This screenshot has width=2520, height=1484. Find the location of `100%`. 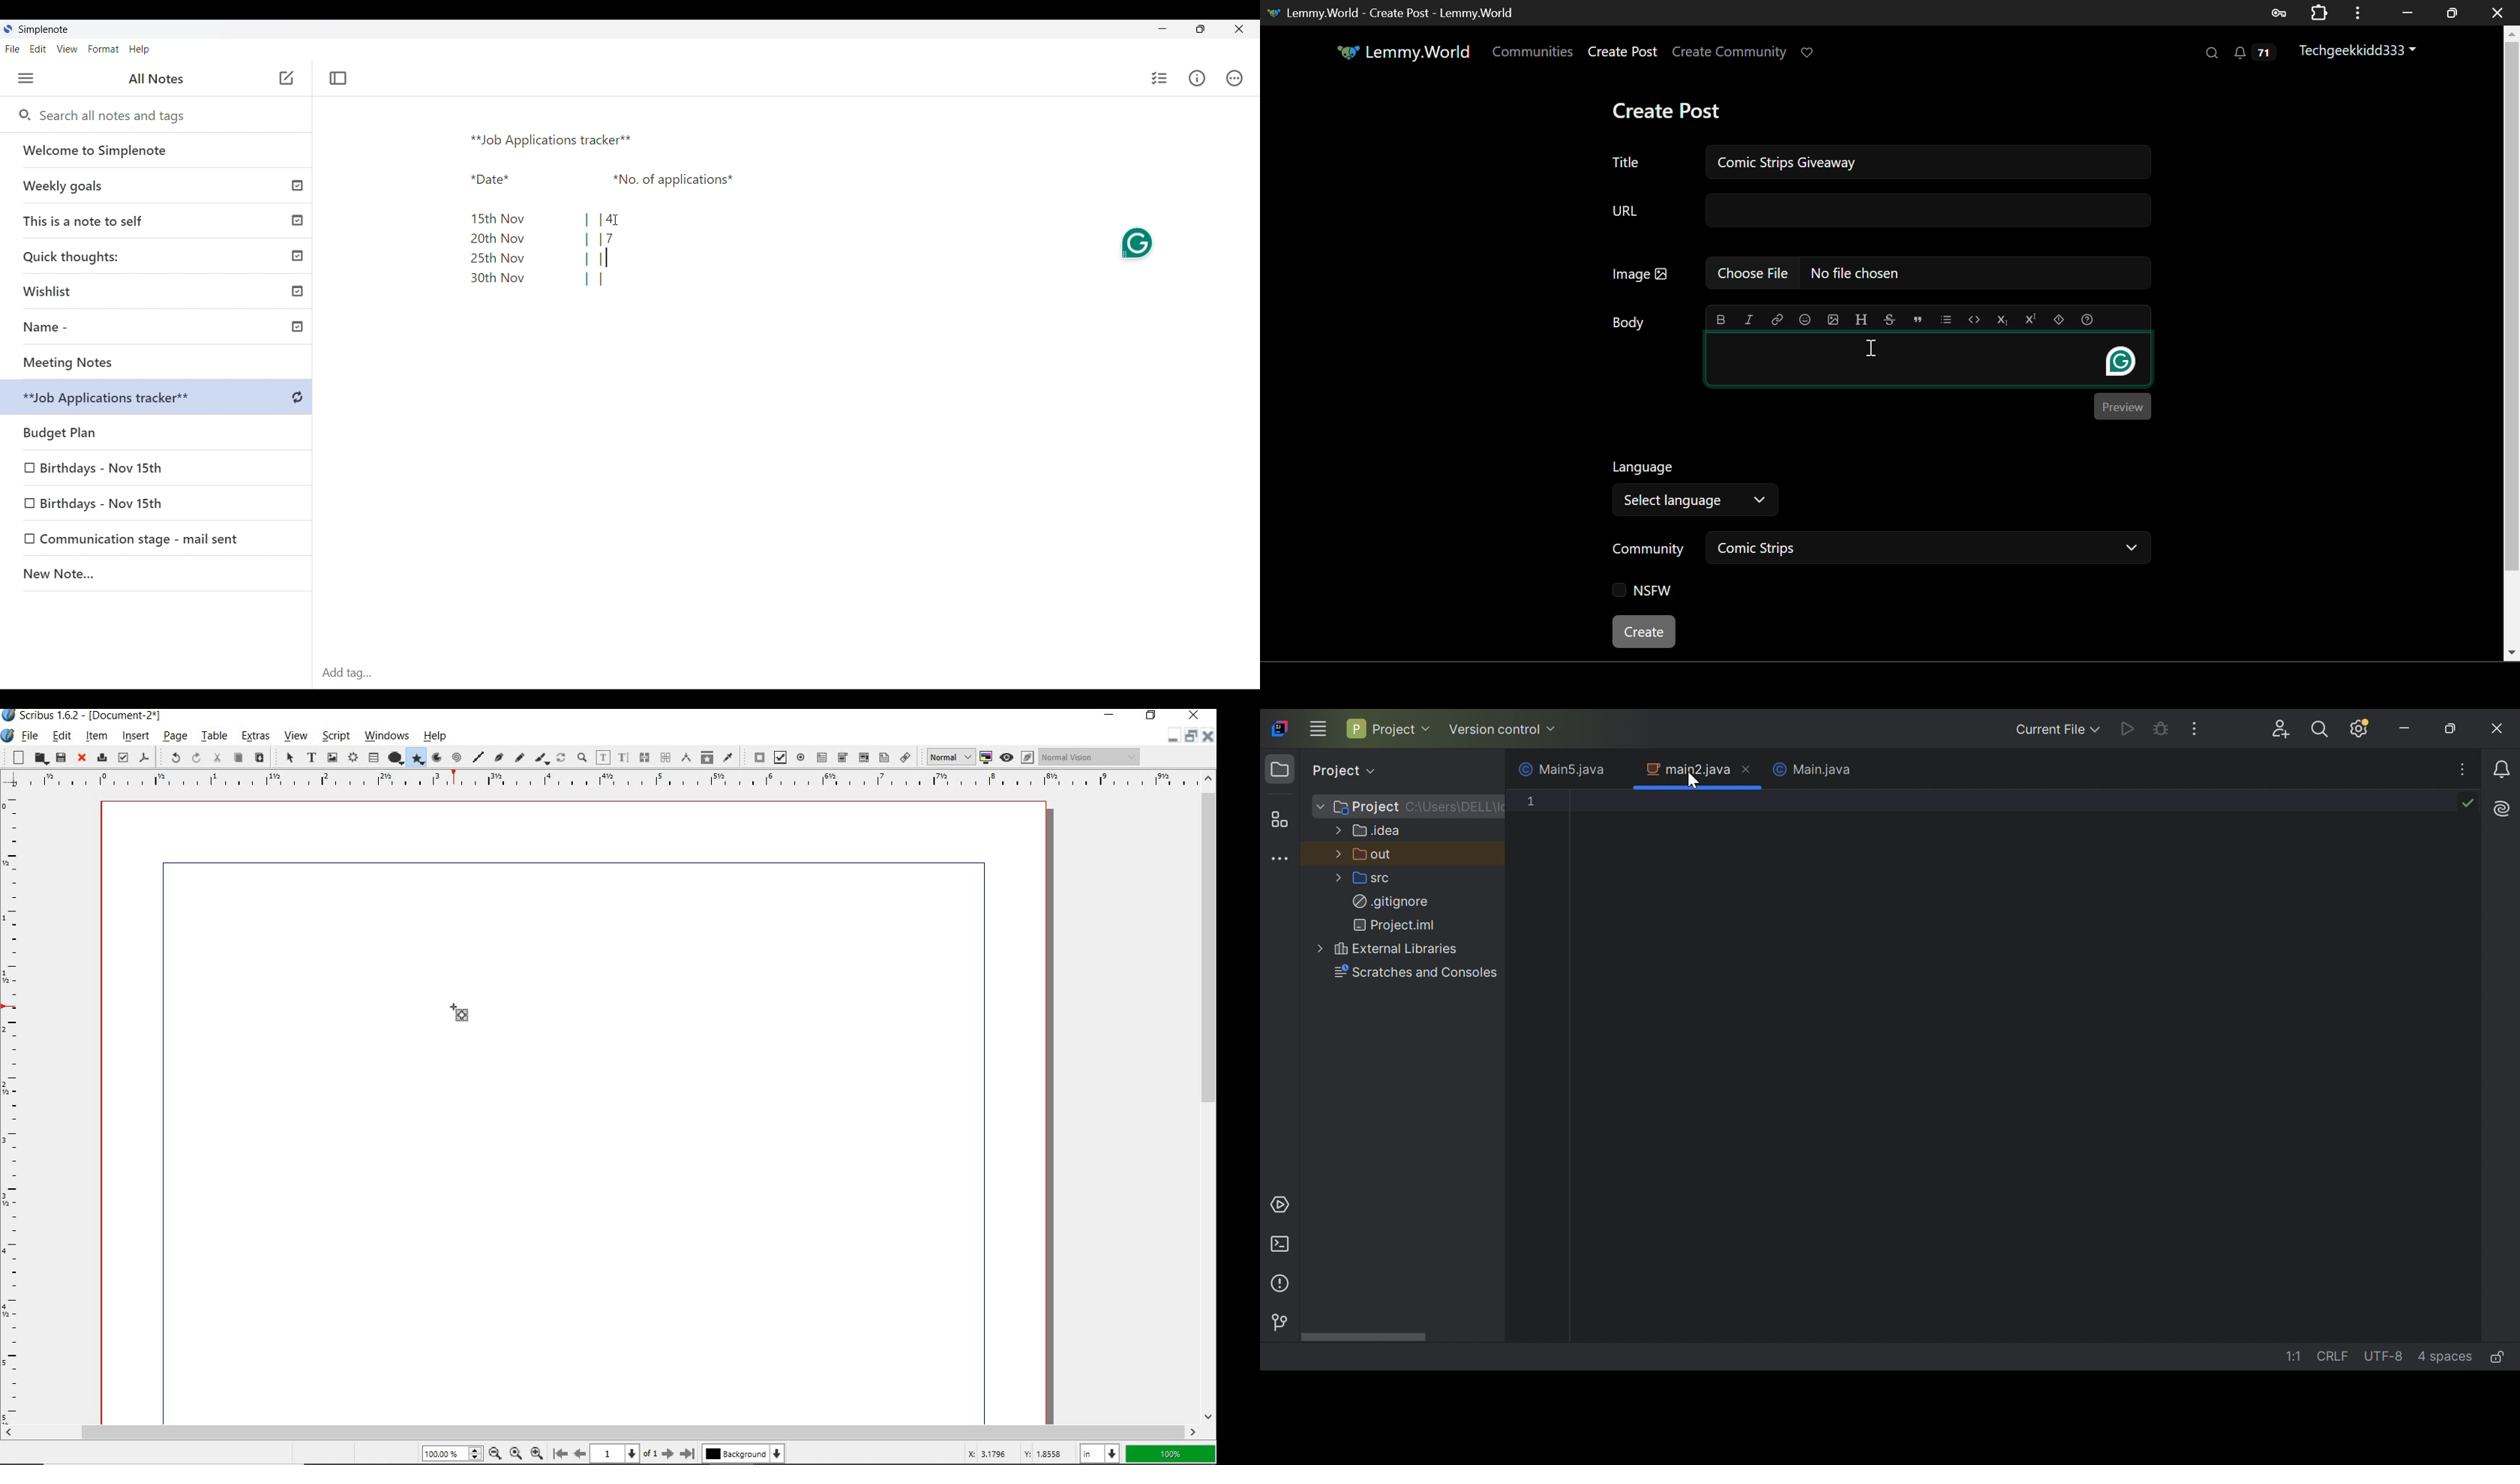

100% is located at coordinates (1168, 1453).